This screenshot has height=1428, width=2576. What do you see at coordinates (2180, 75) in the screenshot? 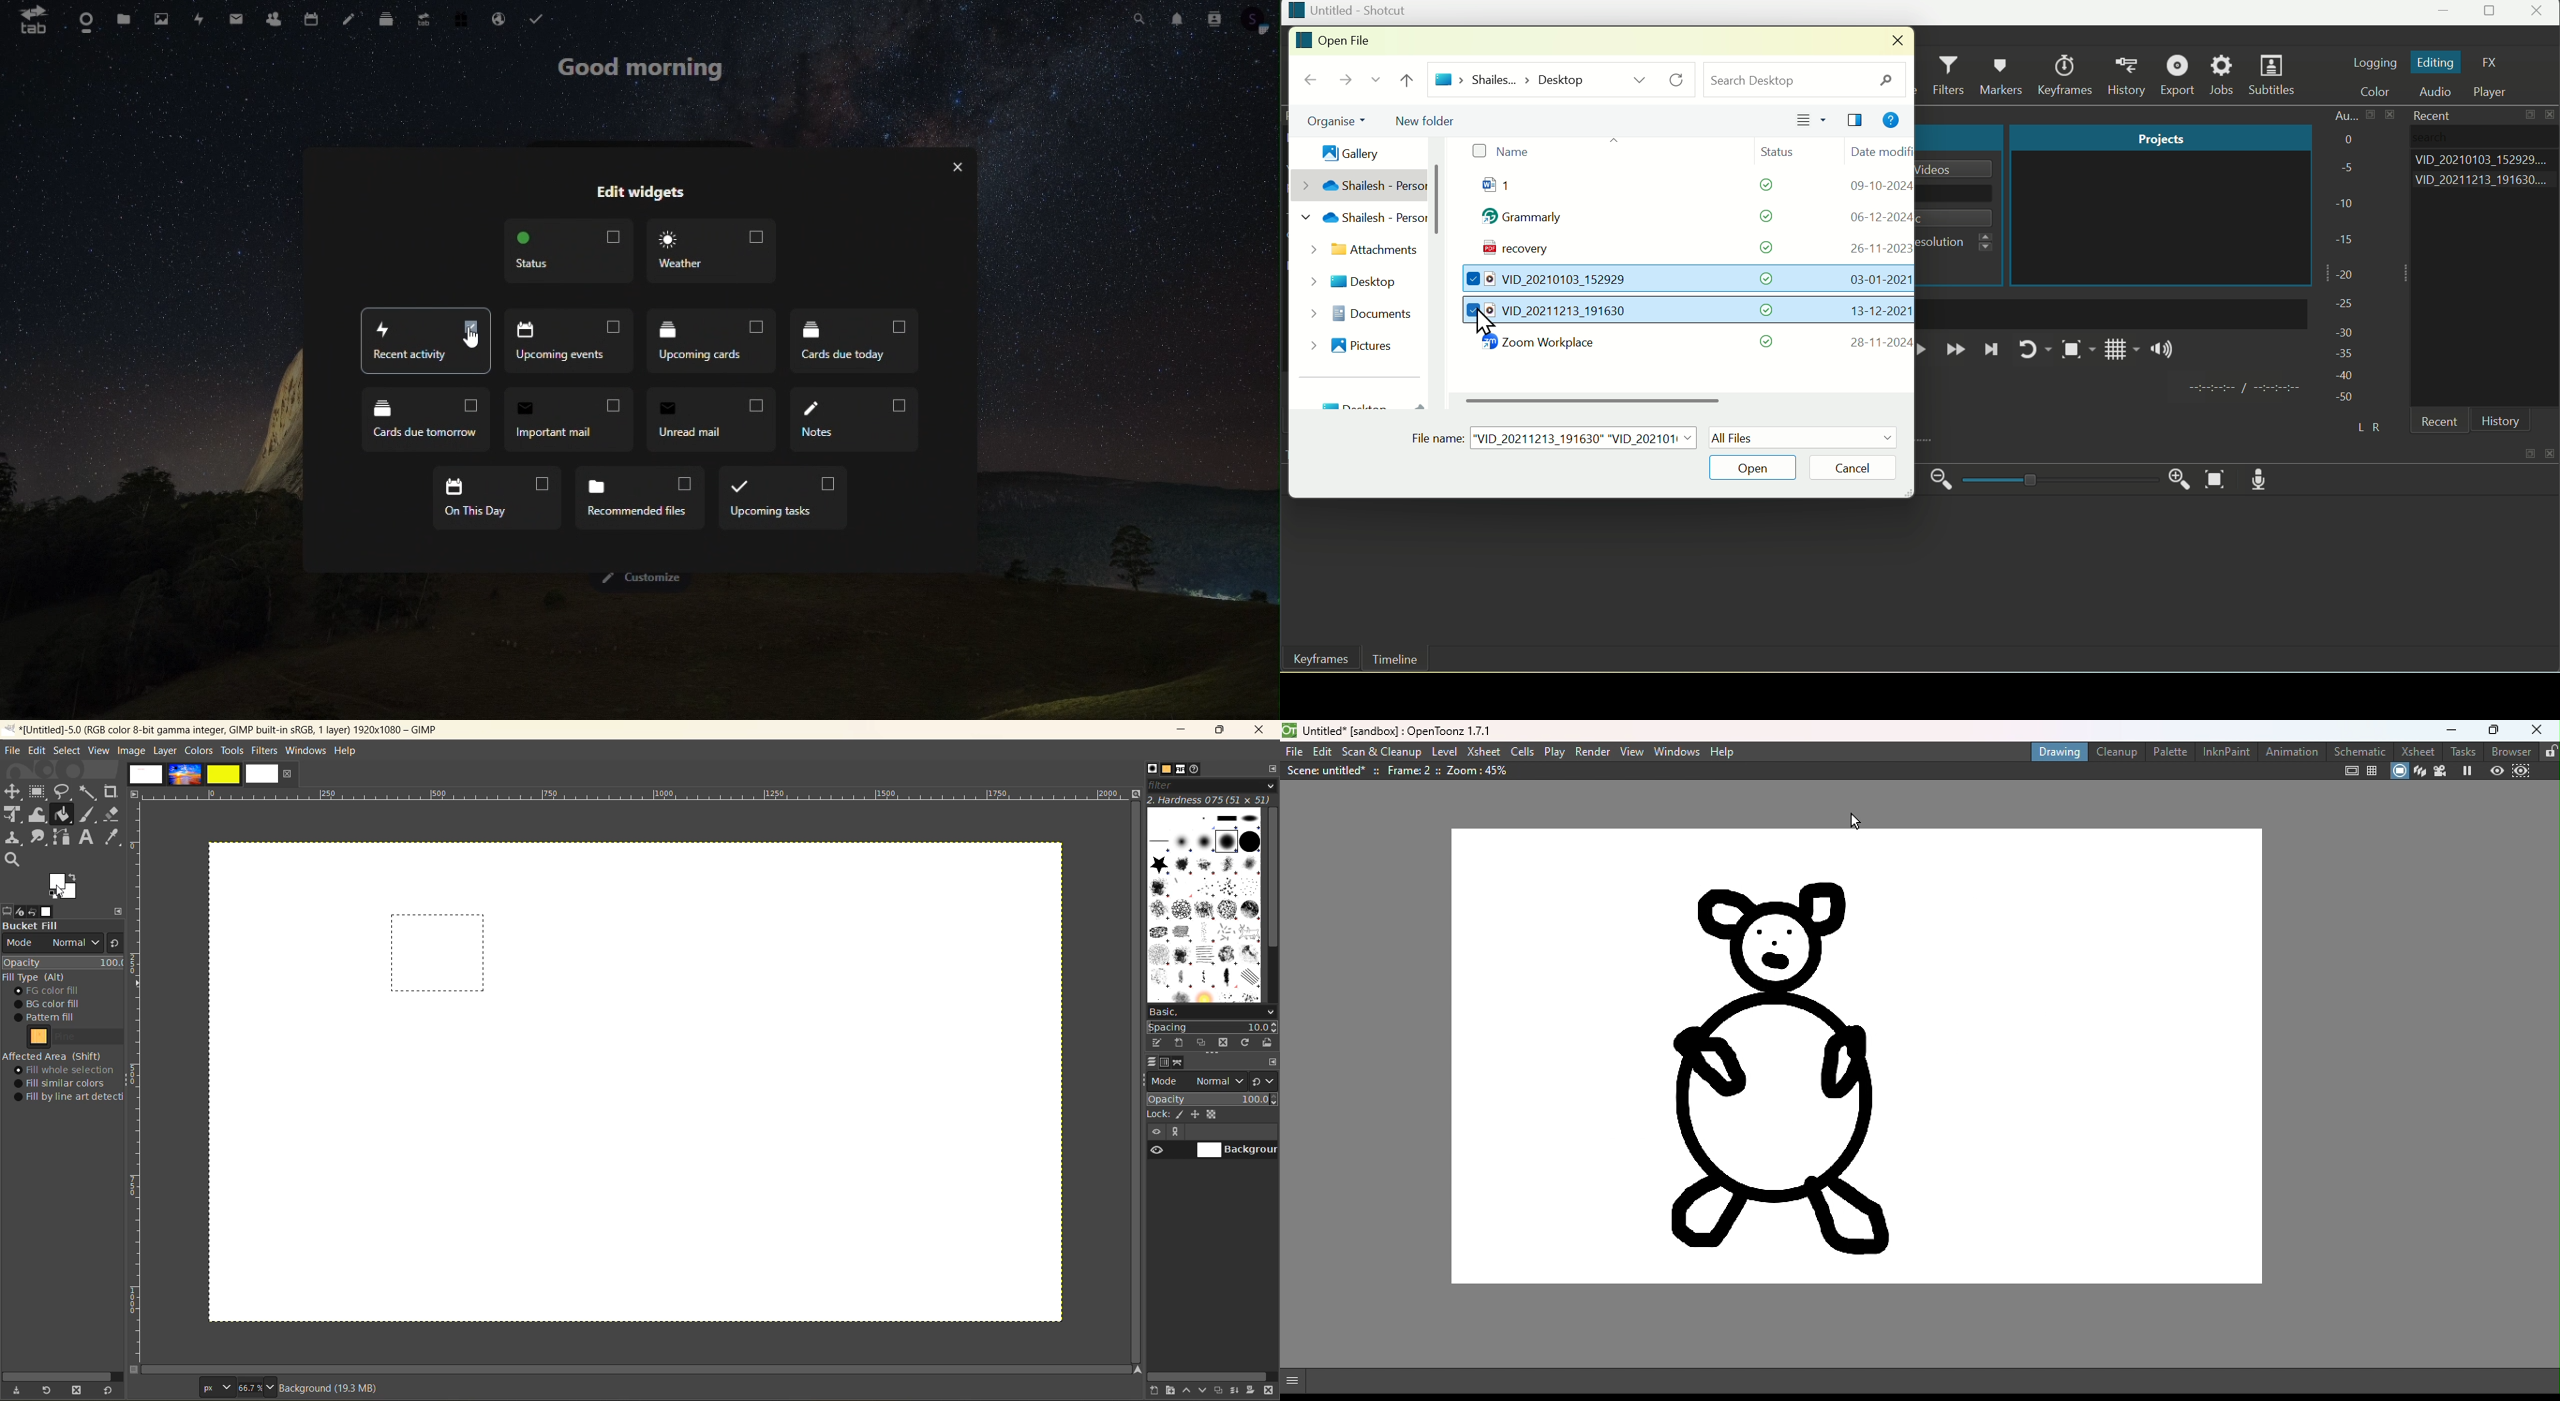
I see `Export` at bounding box center [2180, 75].